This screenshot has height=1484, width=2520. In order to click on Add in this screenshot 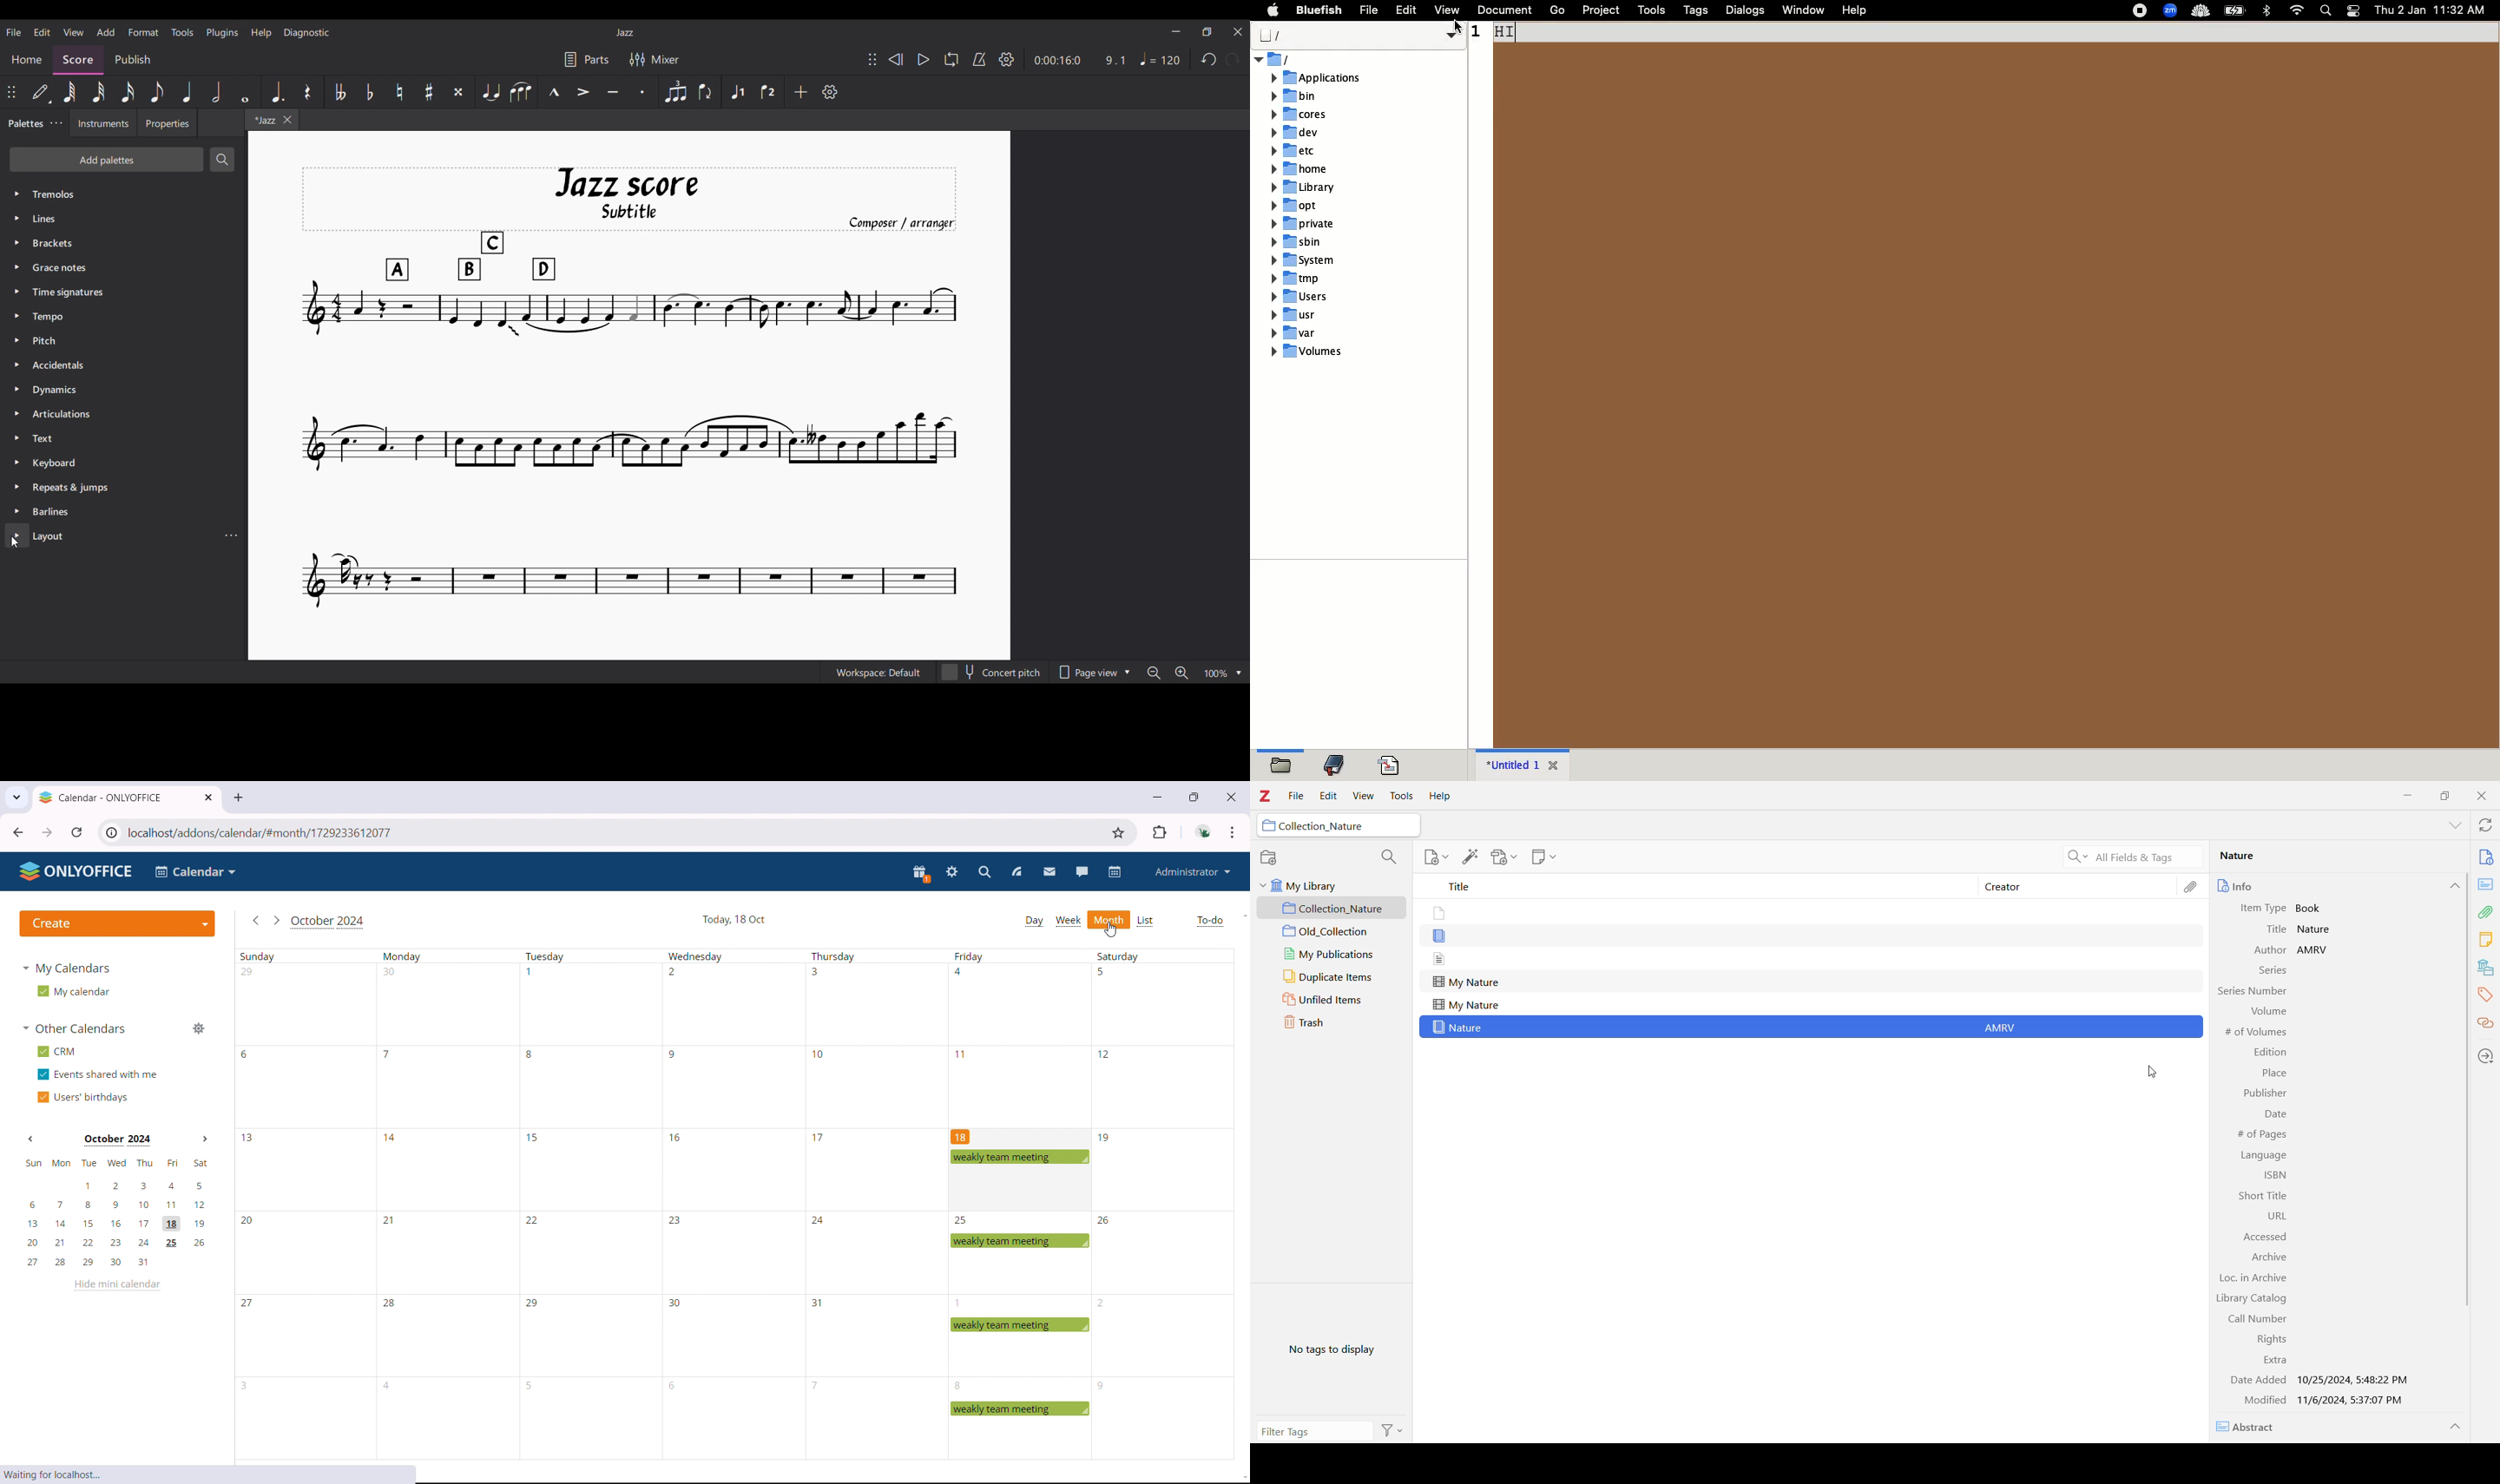, I will do `click(800, 92)`.